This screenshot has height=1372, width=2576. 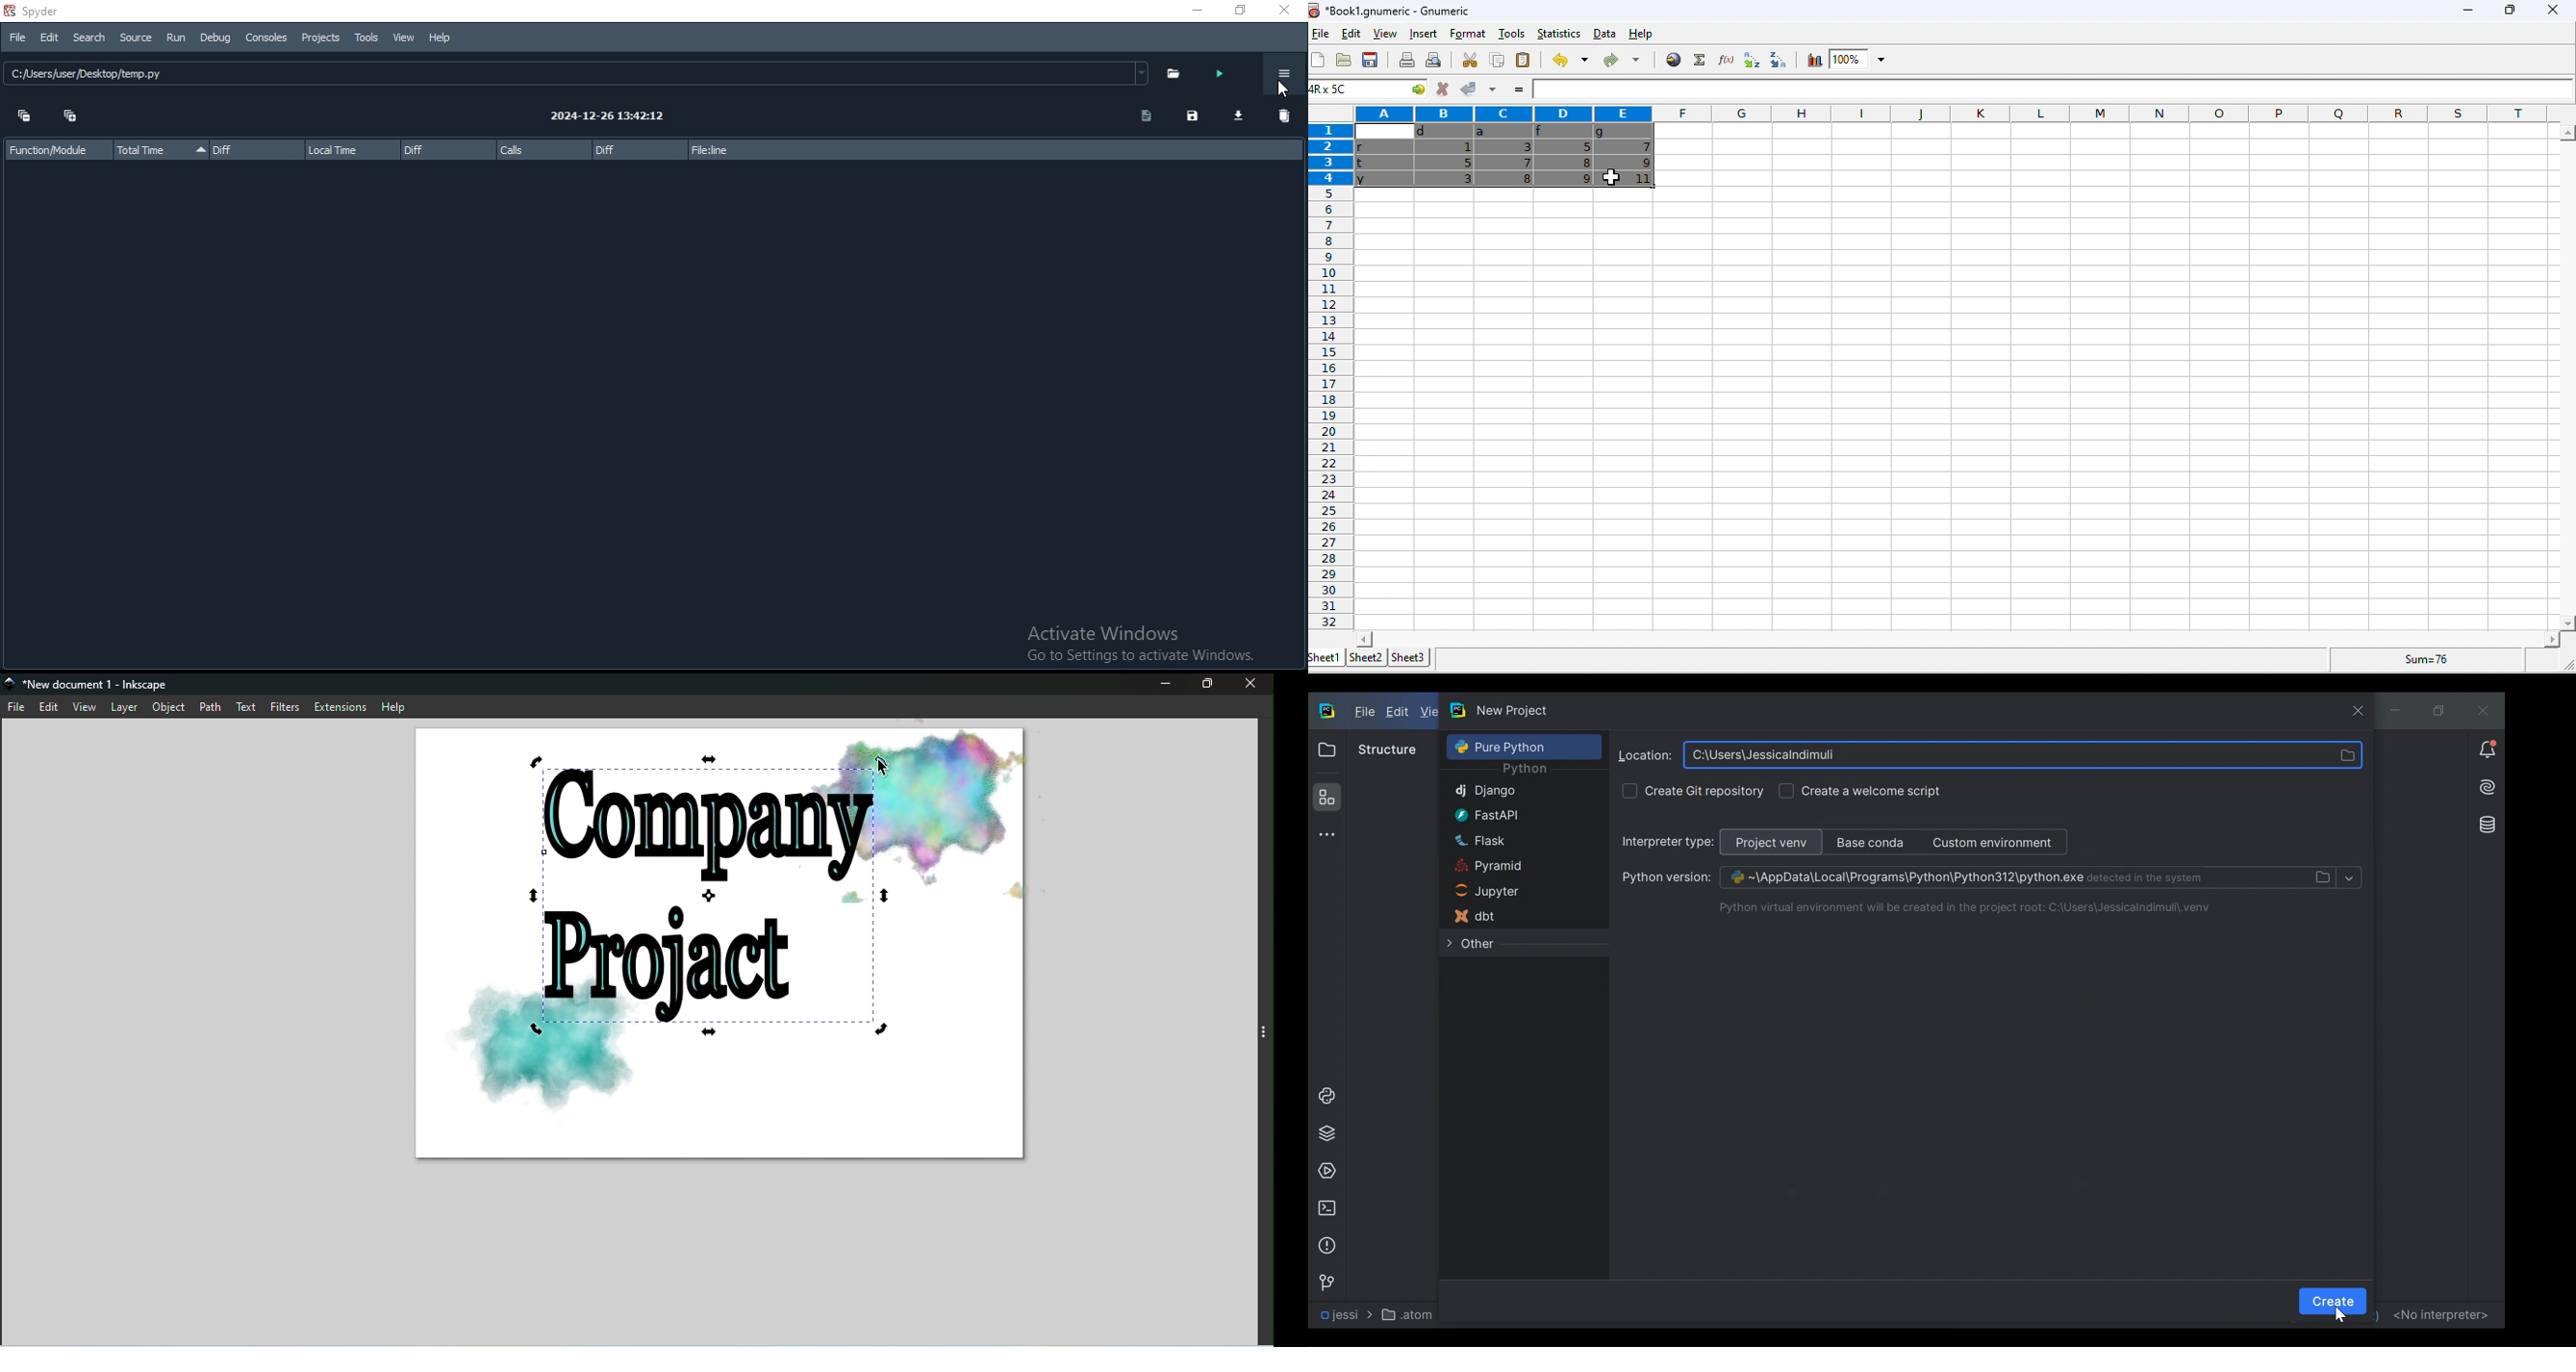 What do you see at coordinates (2054, 90) in the screenshot?
I see `formula bar` at bounding box center [2054, 90].